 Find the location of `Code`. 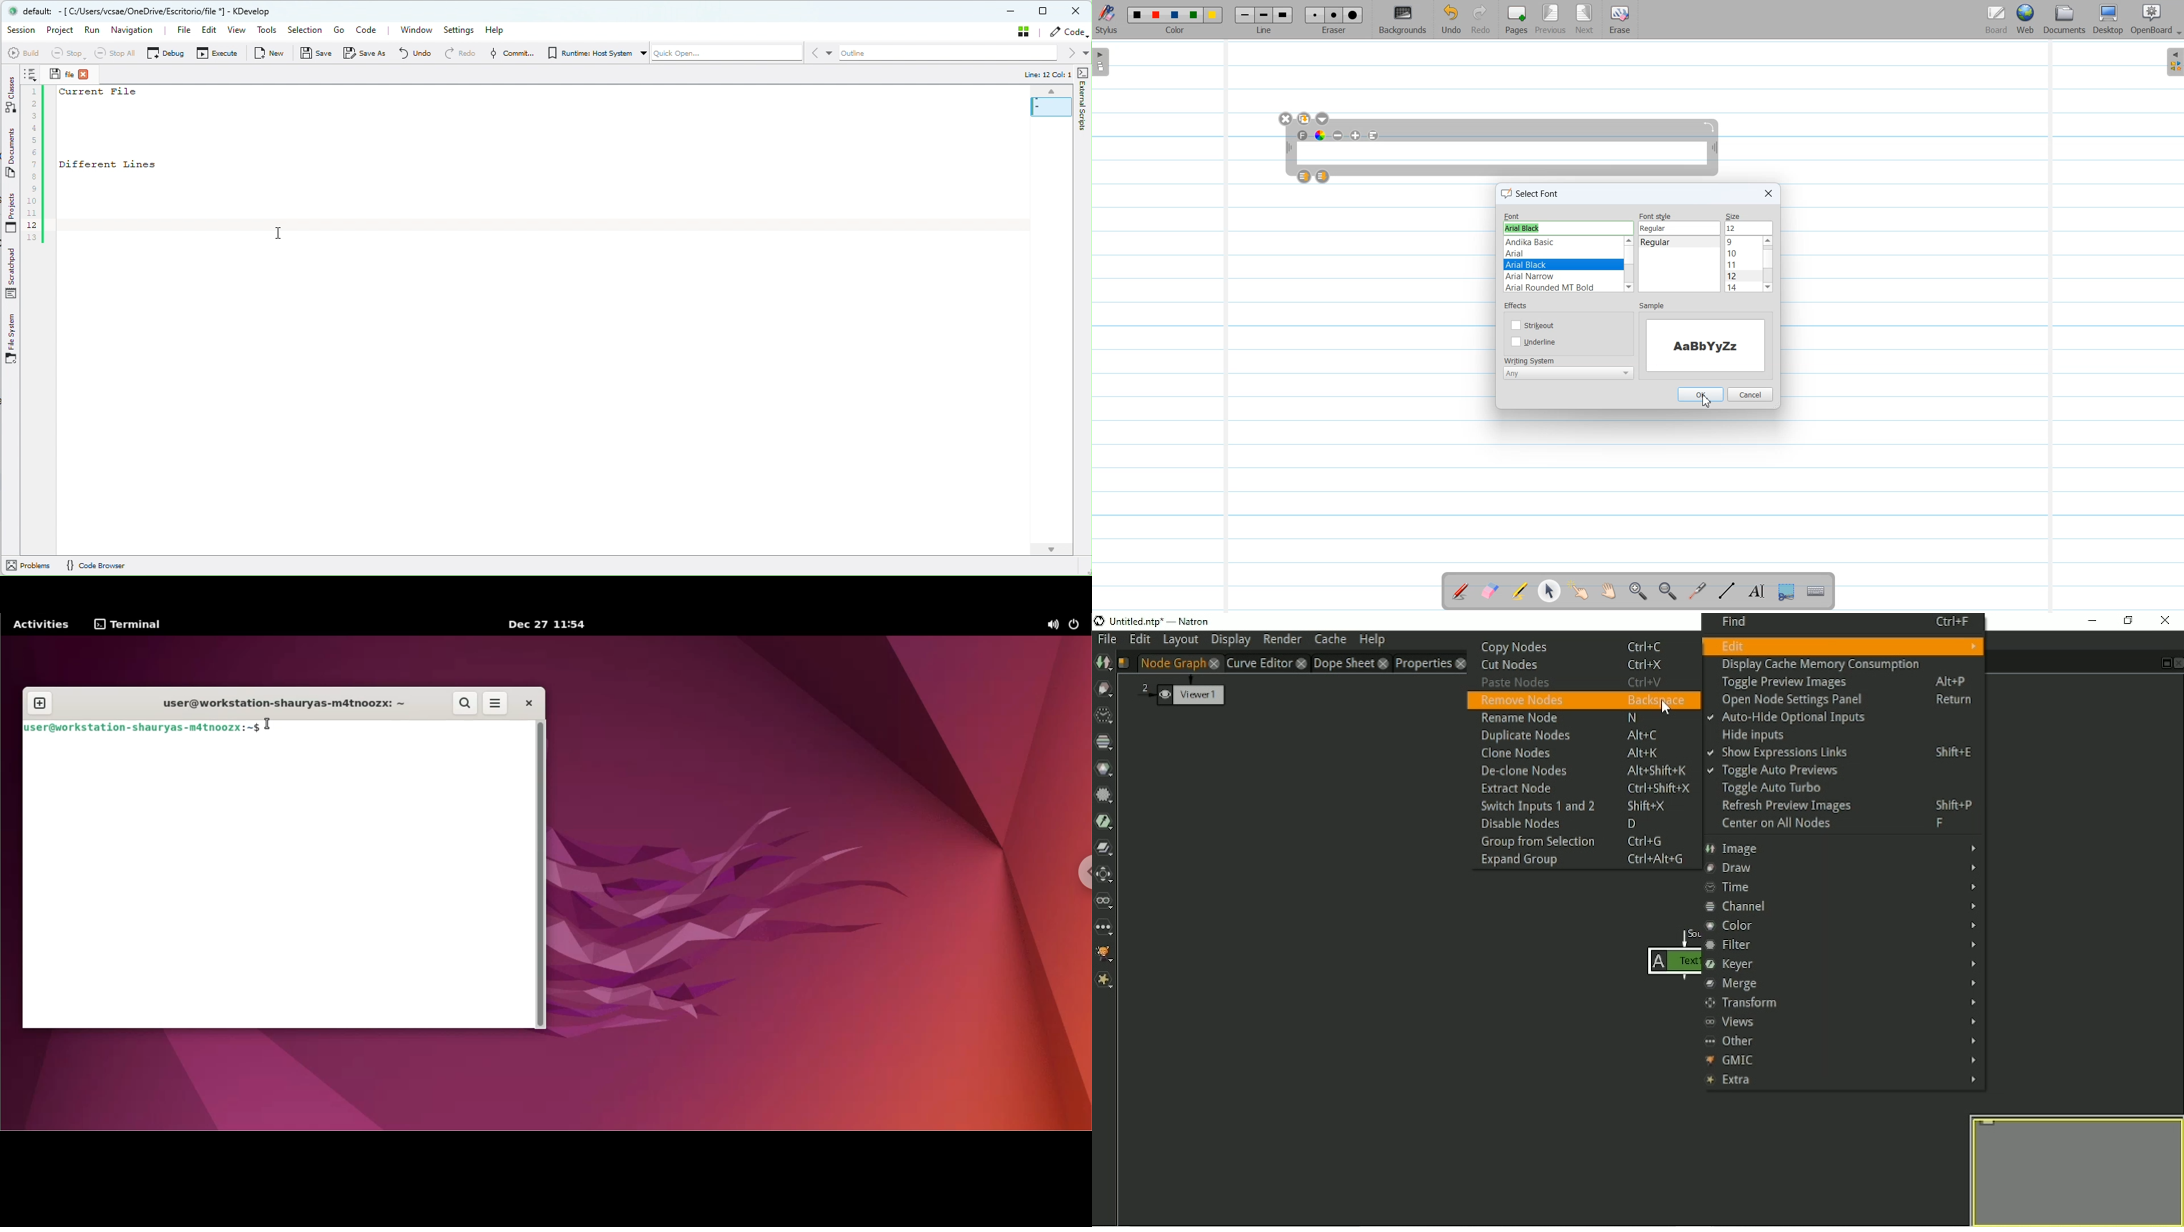

Code is located at coordinates (371, 29).